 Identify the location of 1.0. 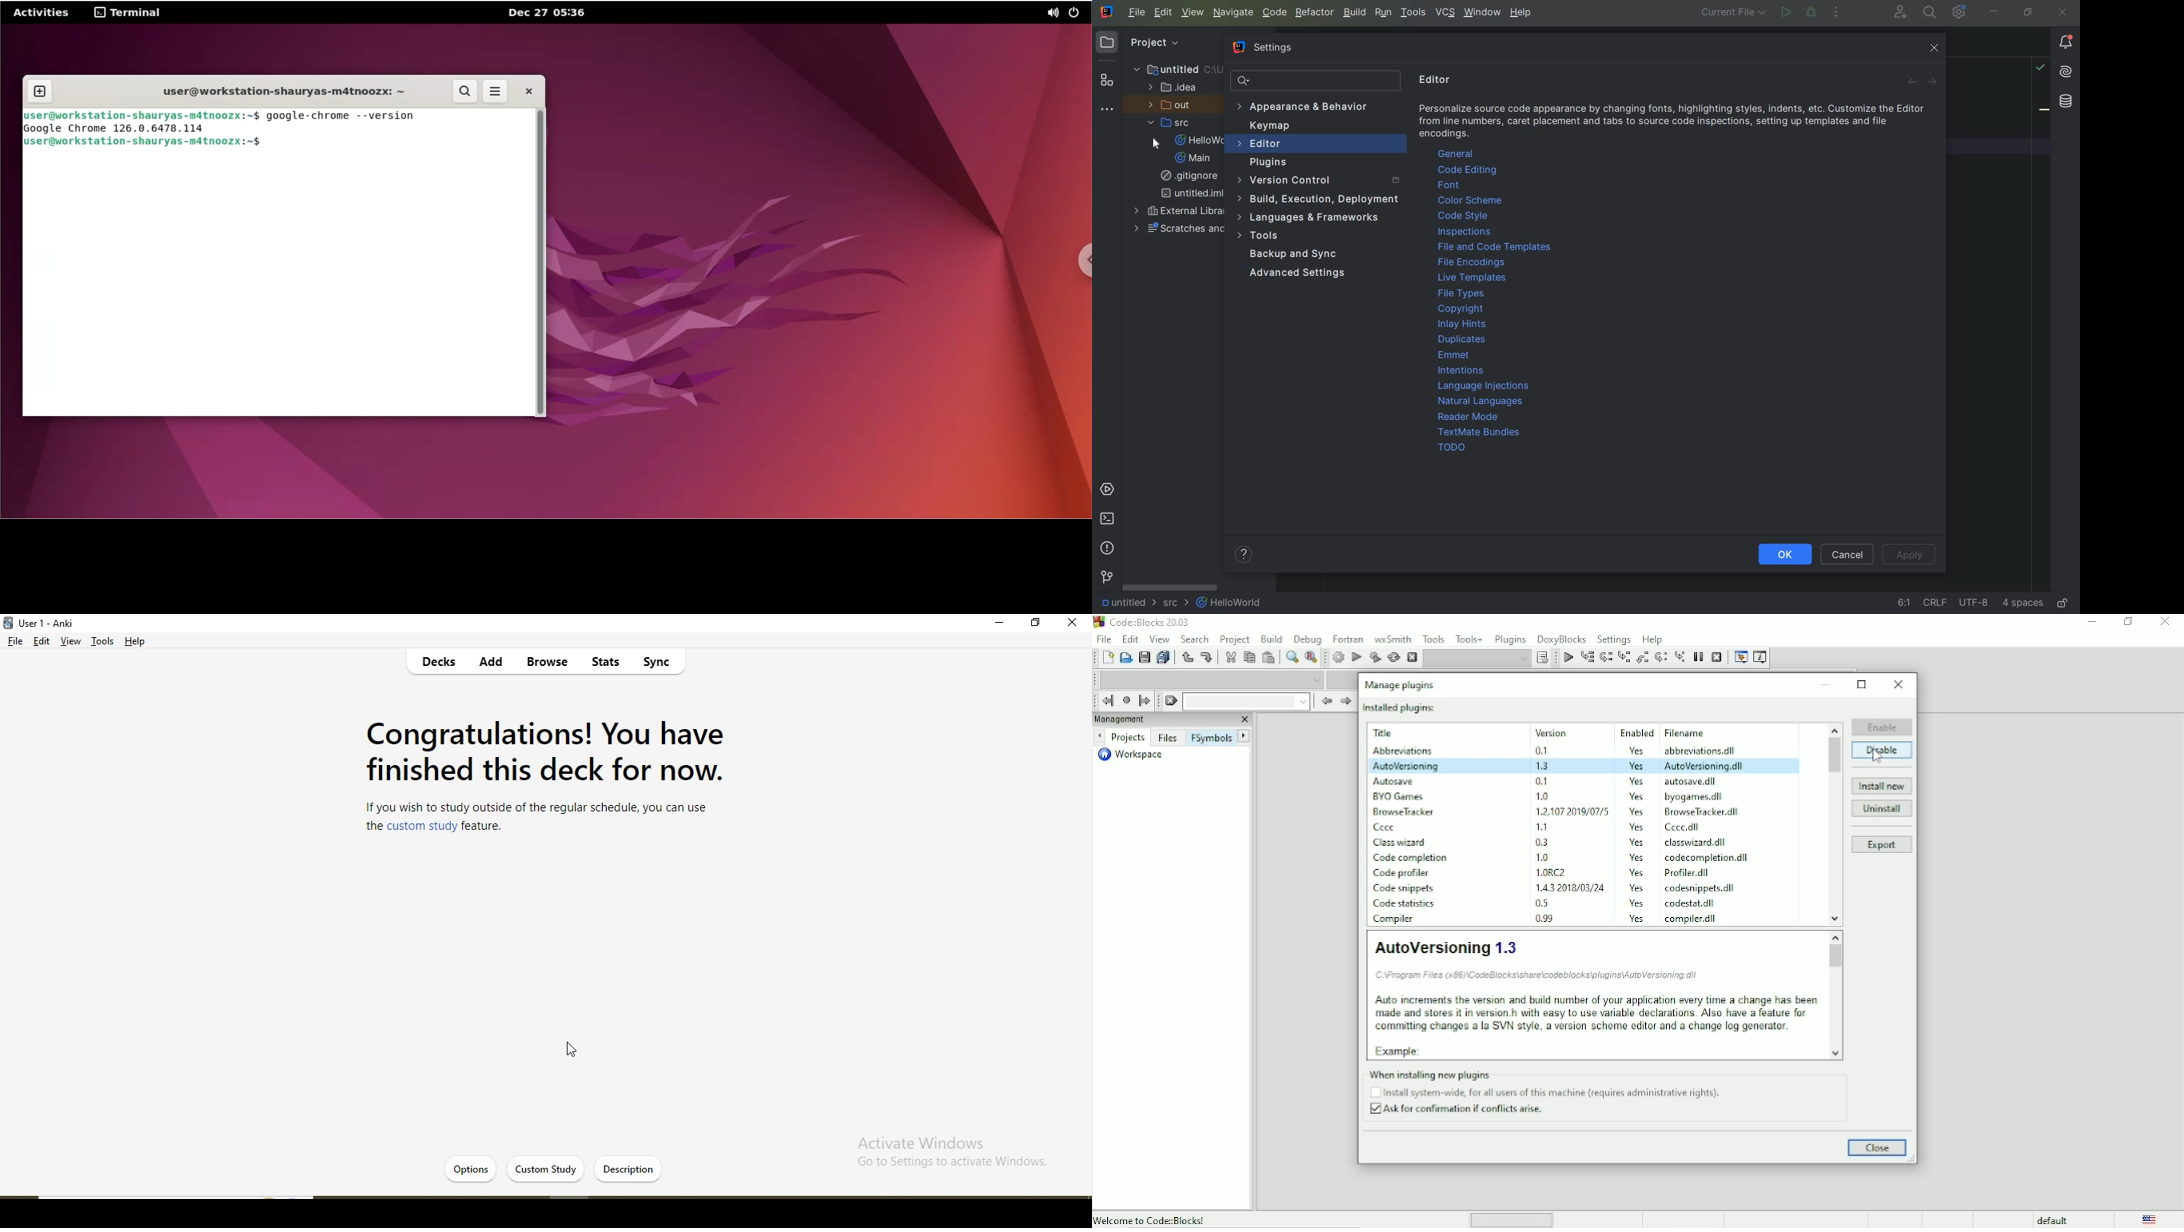
(1542, 795).